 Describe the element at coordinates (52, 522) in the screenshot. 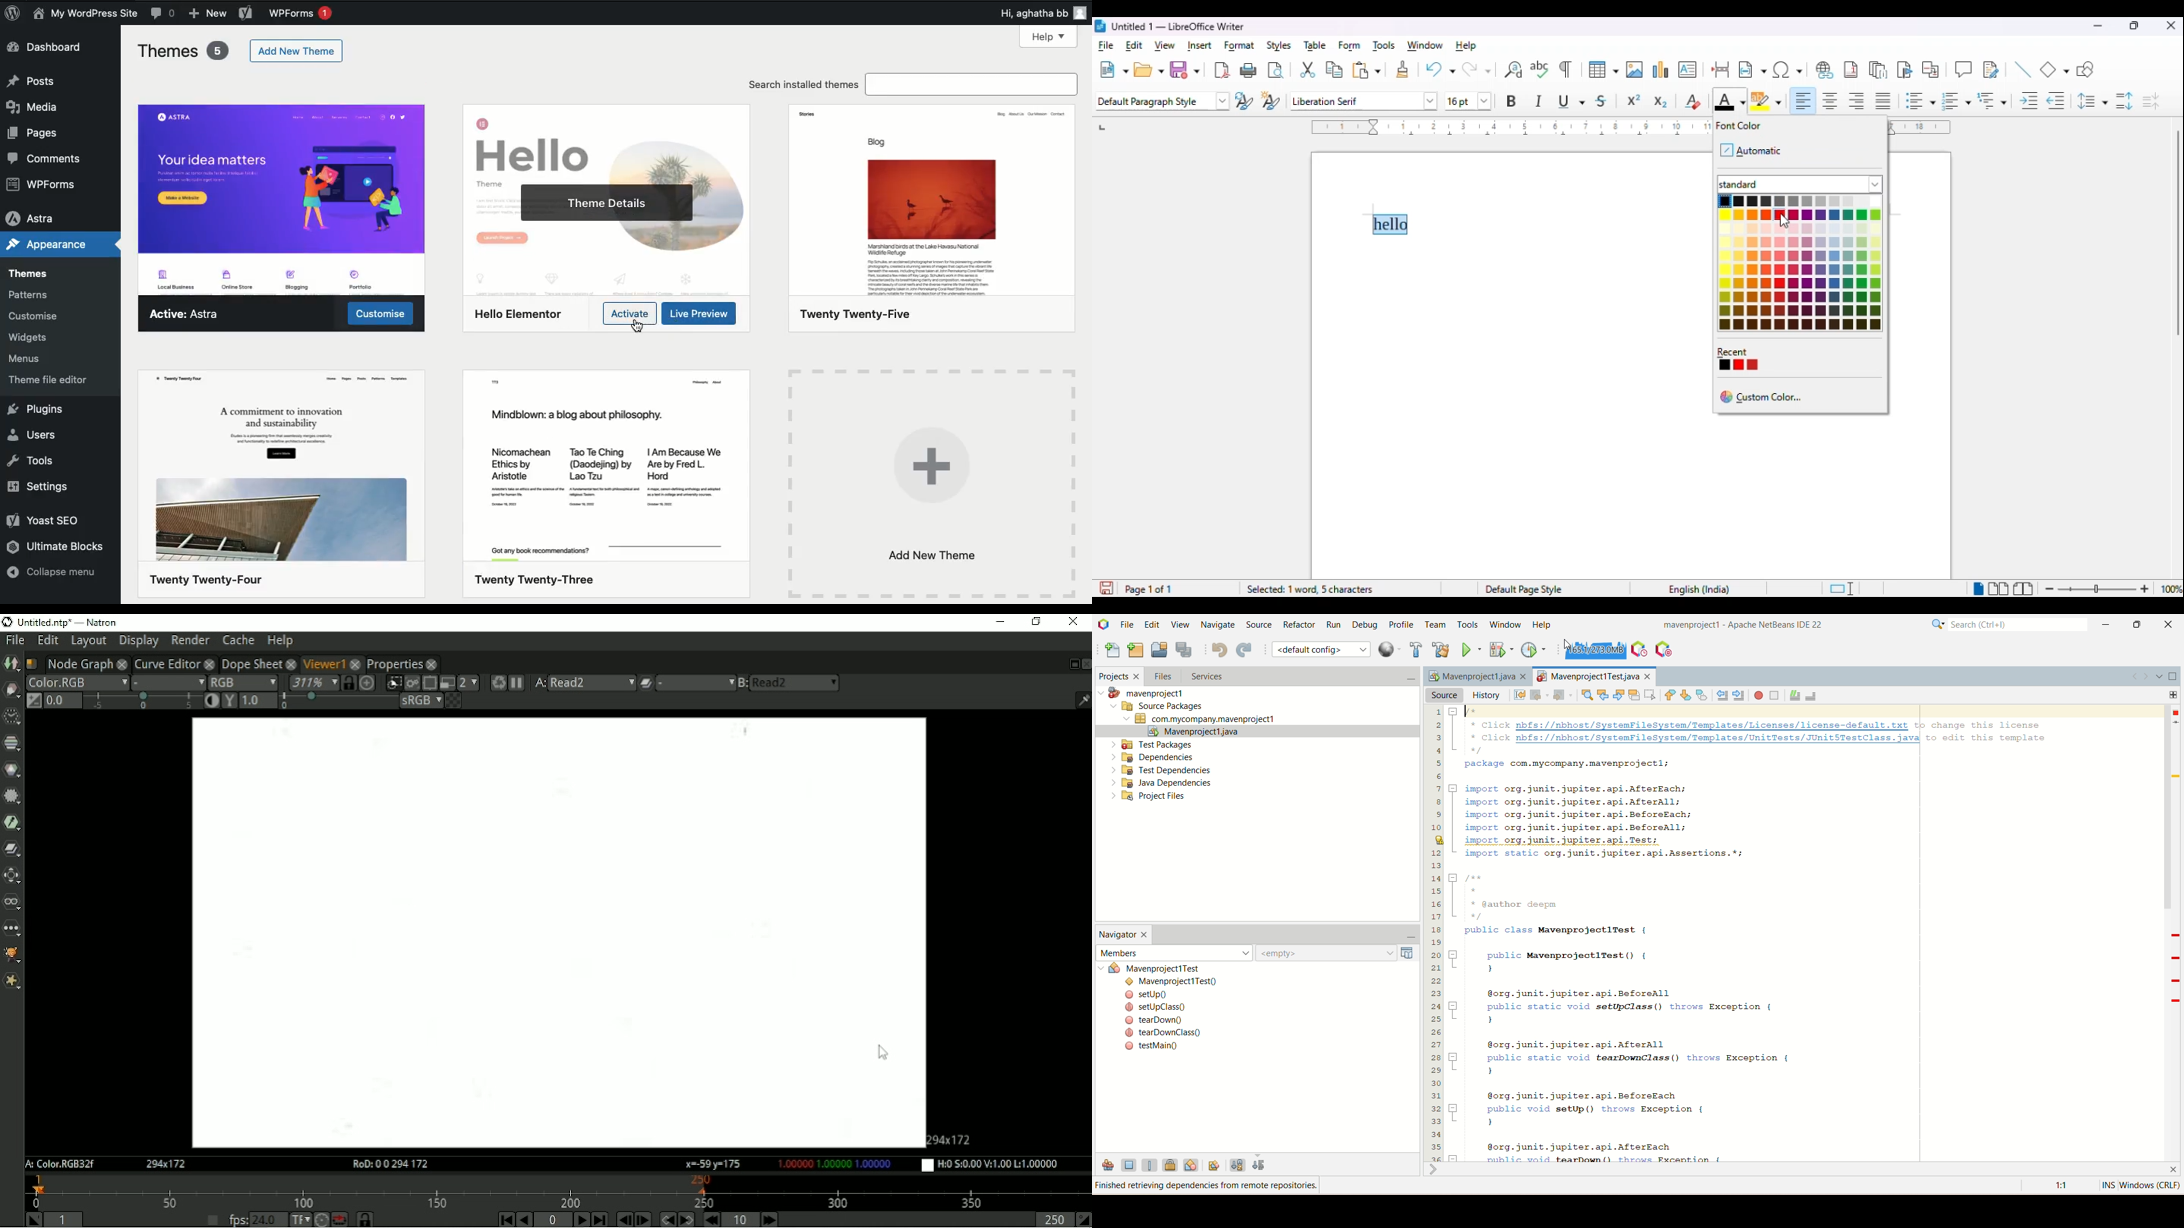

I see `Yoast` at that location.